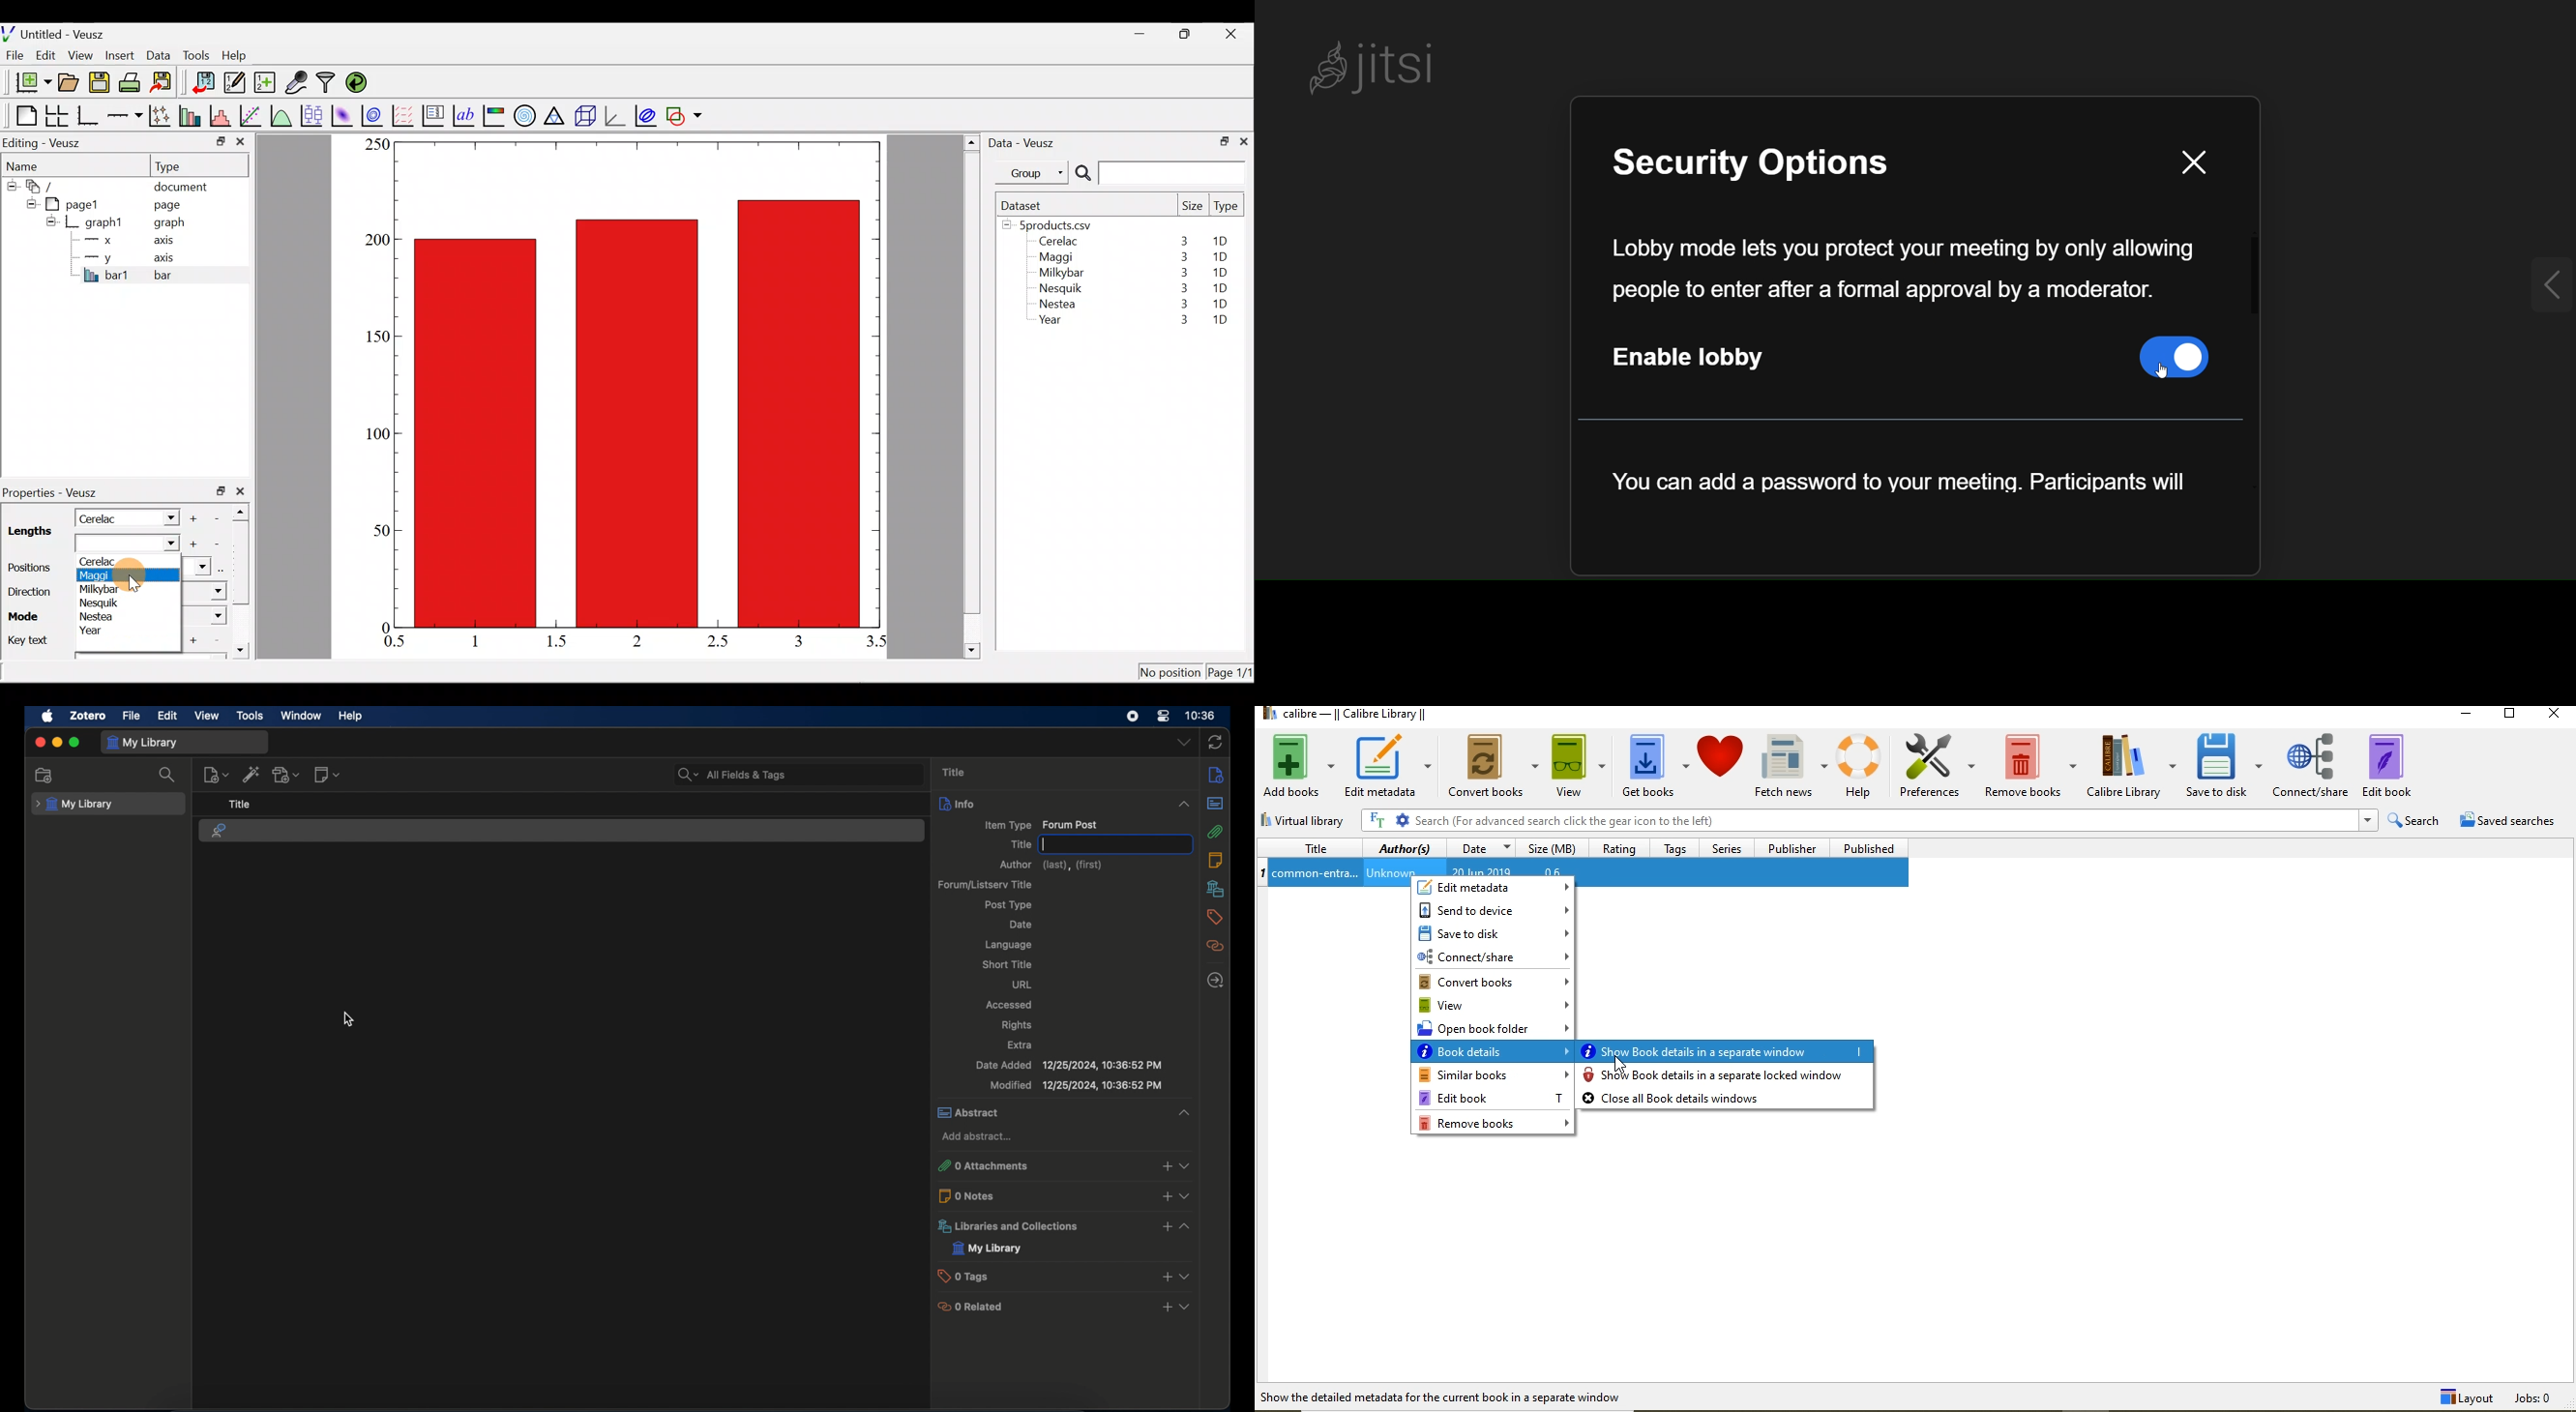 The image size is (2576, 1428). Describe the element at coordinates (297, 83) in the screenshot. I see `Capture remote data` at that location.